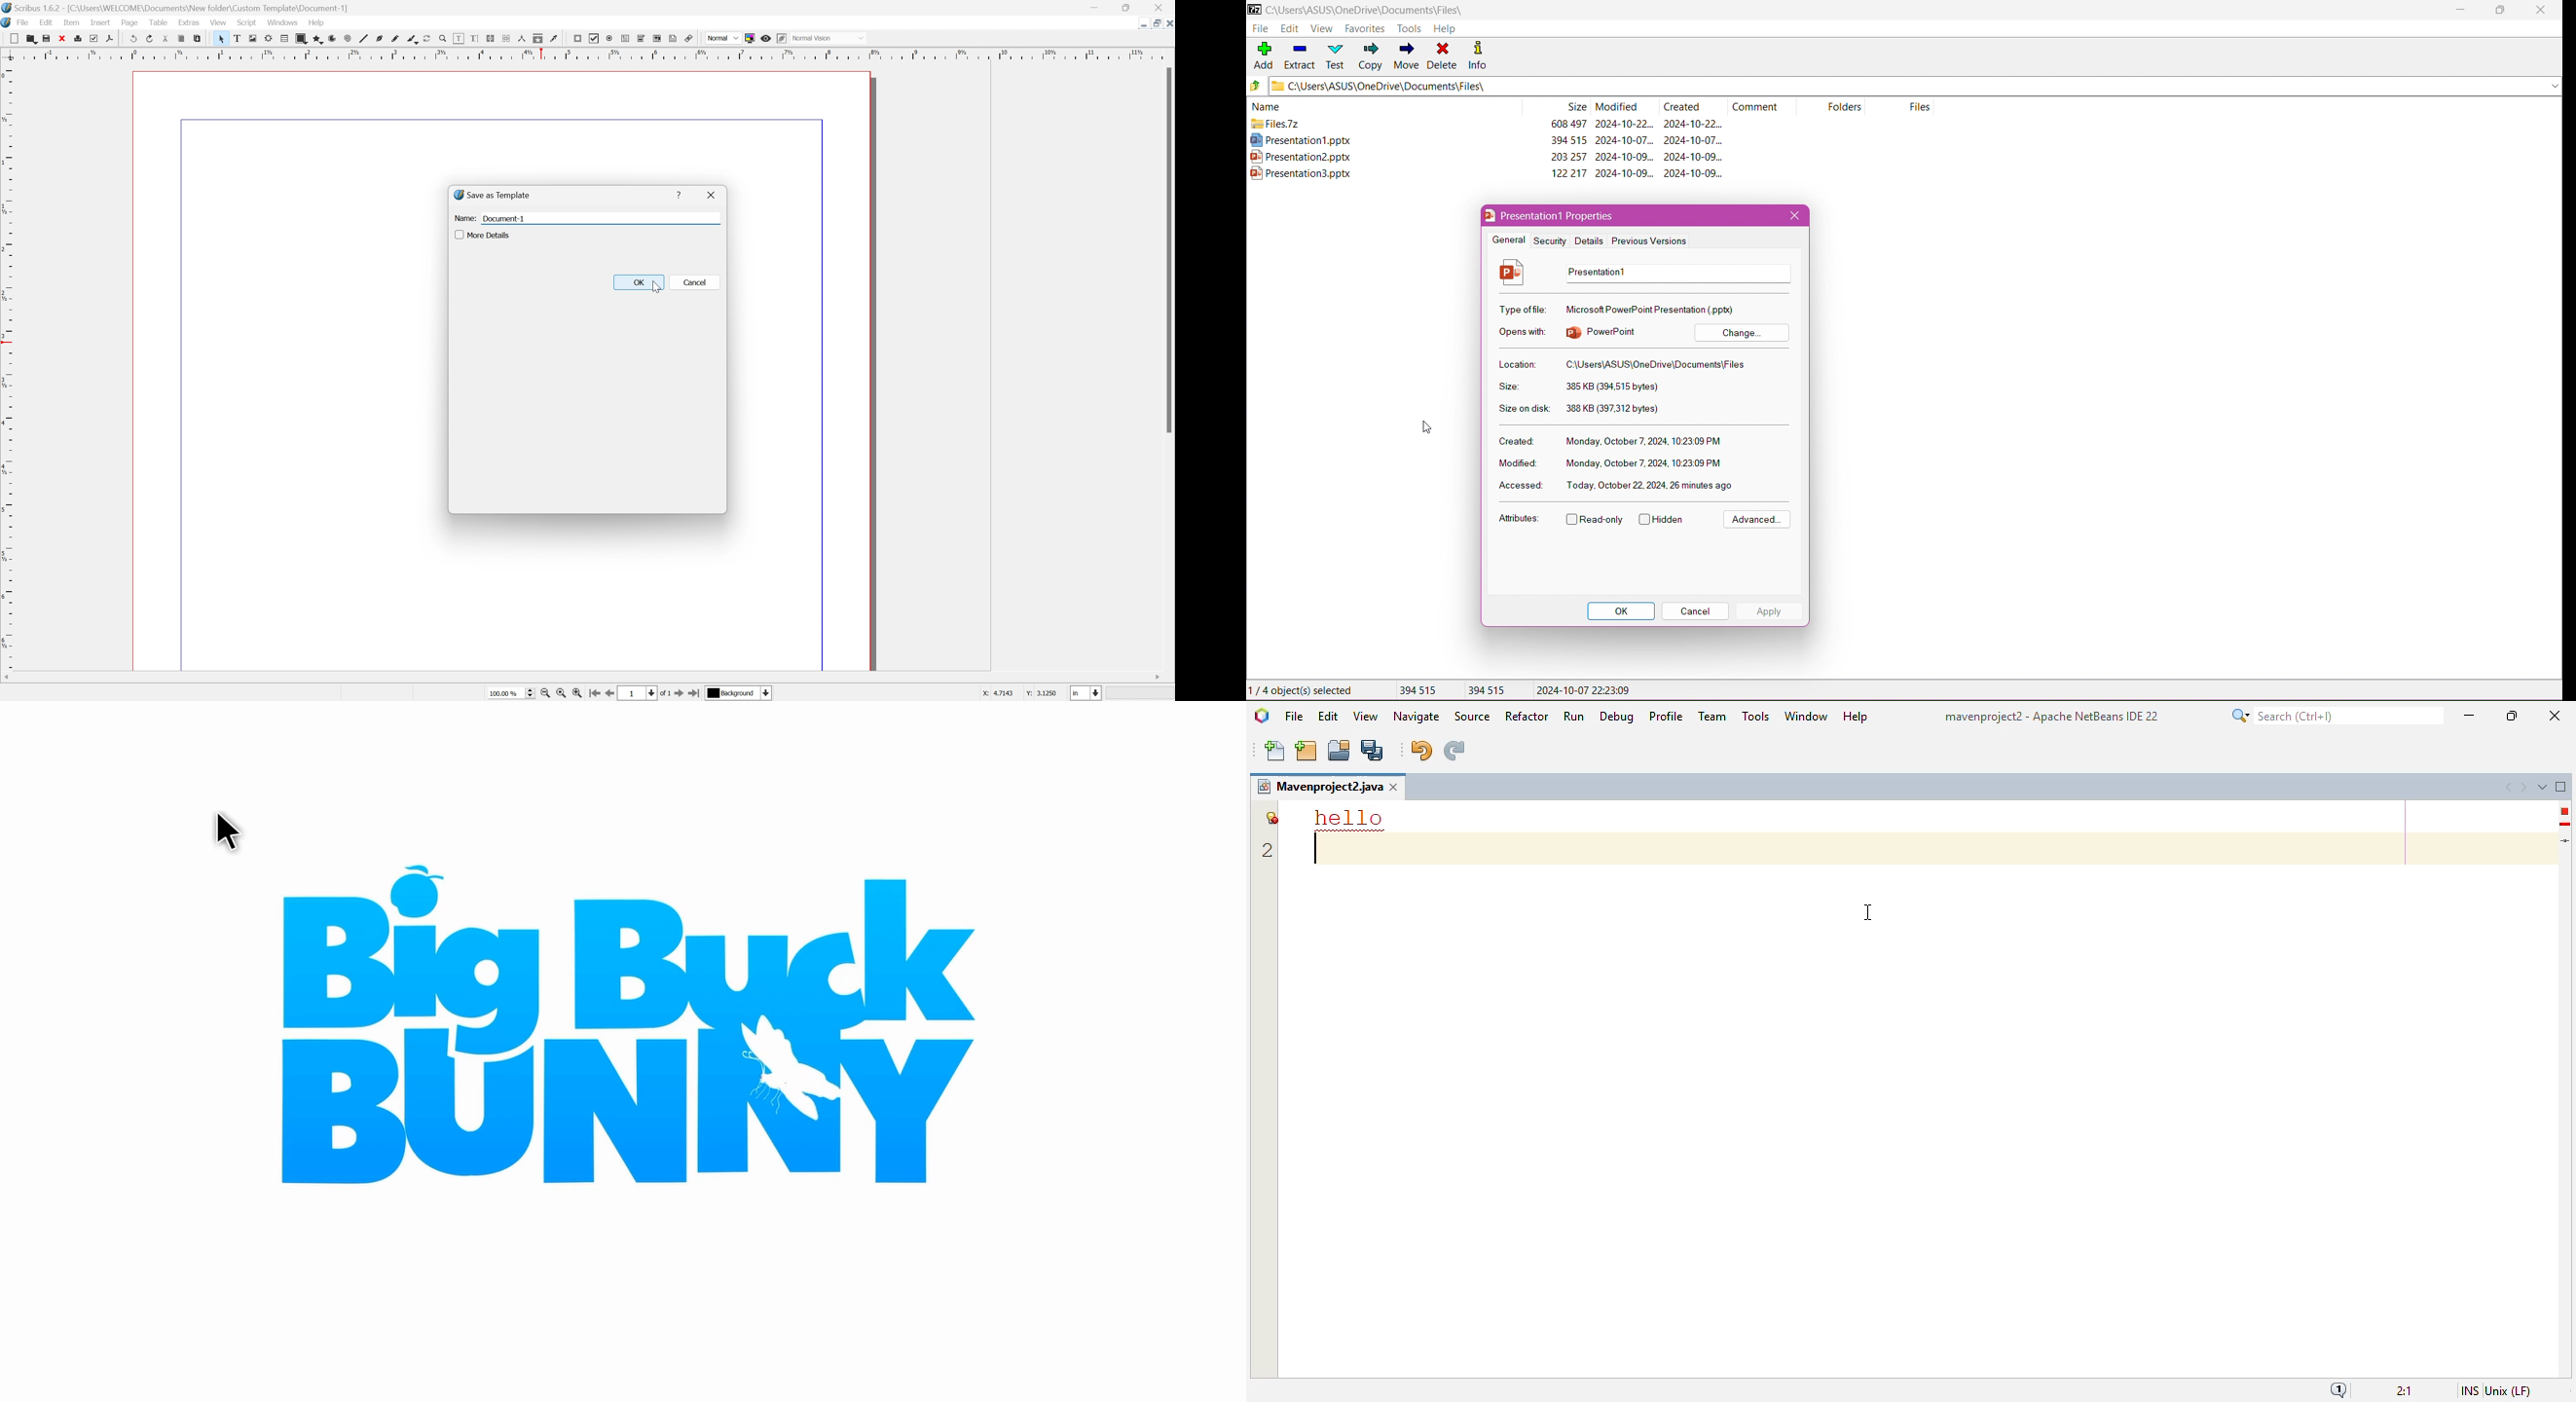  Describe the element at coordinates (2565, 825) in the screenshot. I see `hint` at that location.